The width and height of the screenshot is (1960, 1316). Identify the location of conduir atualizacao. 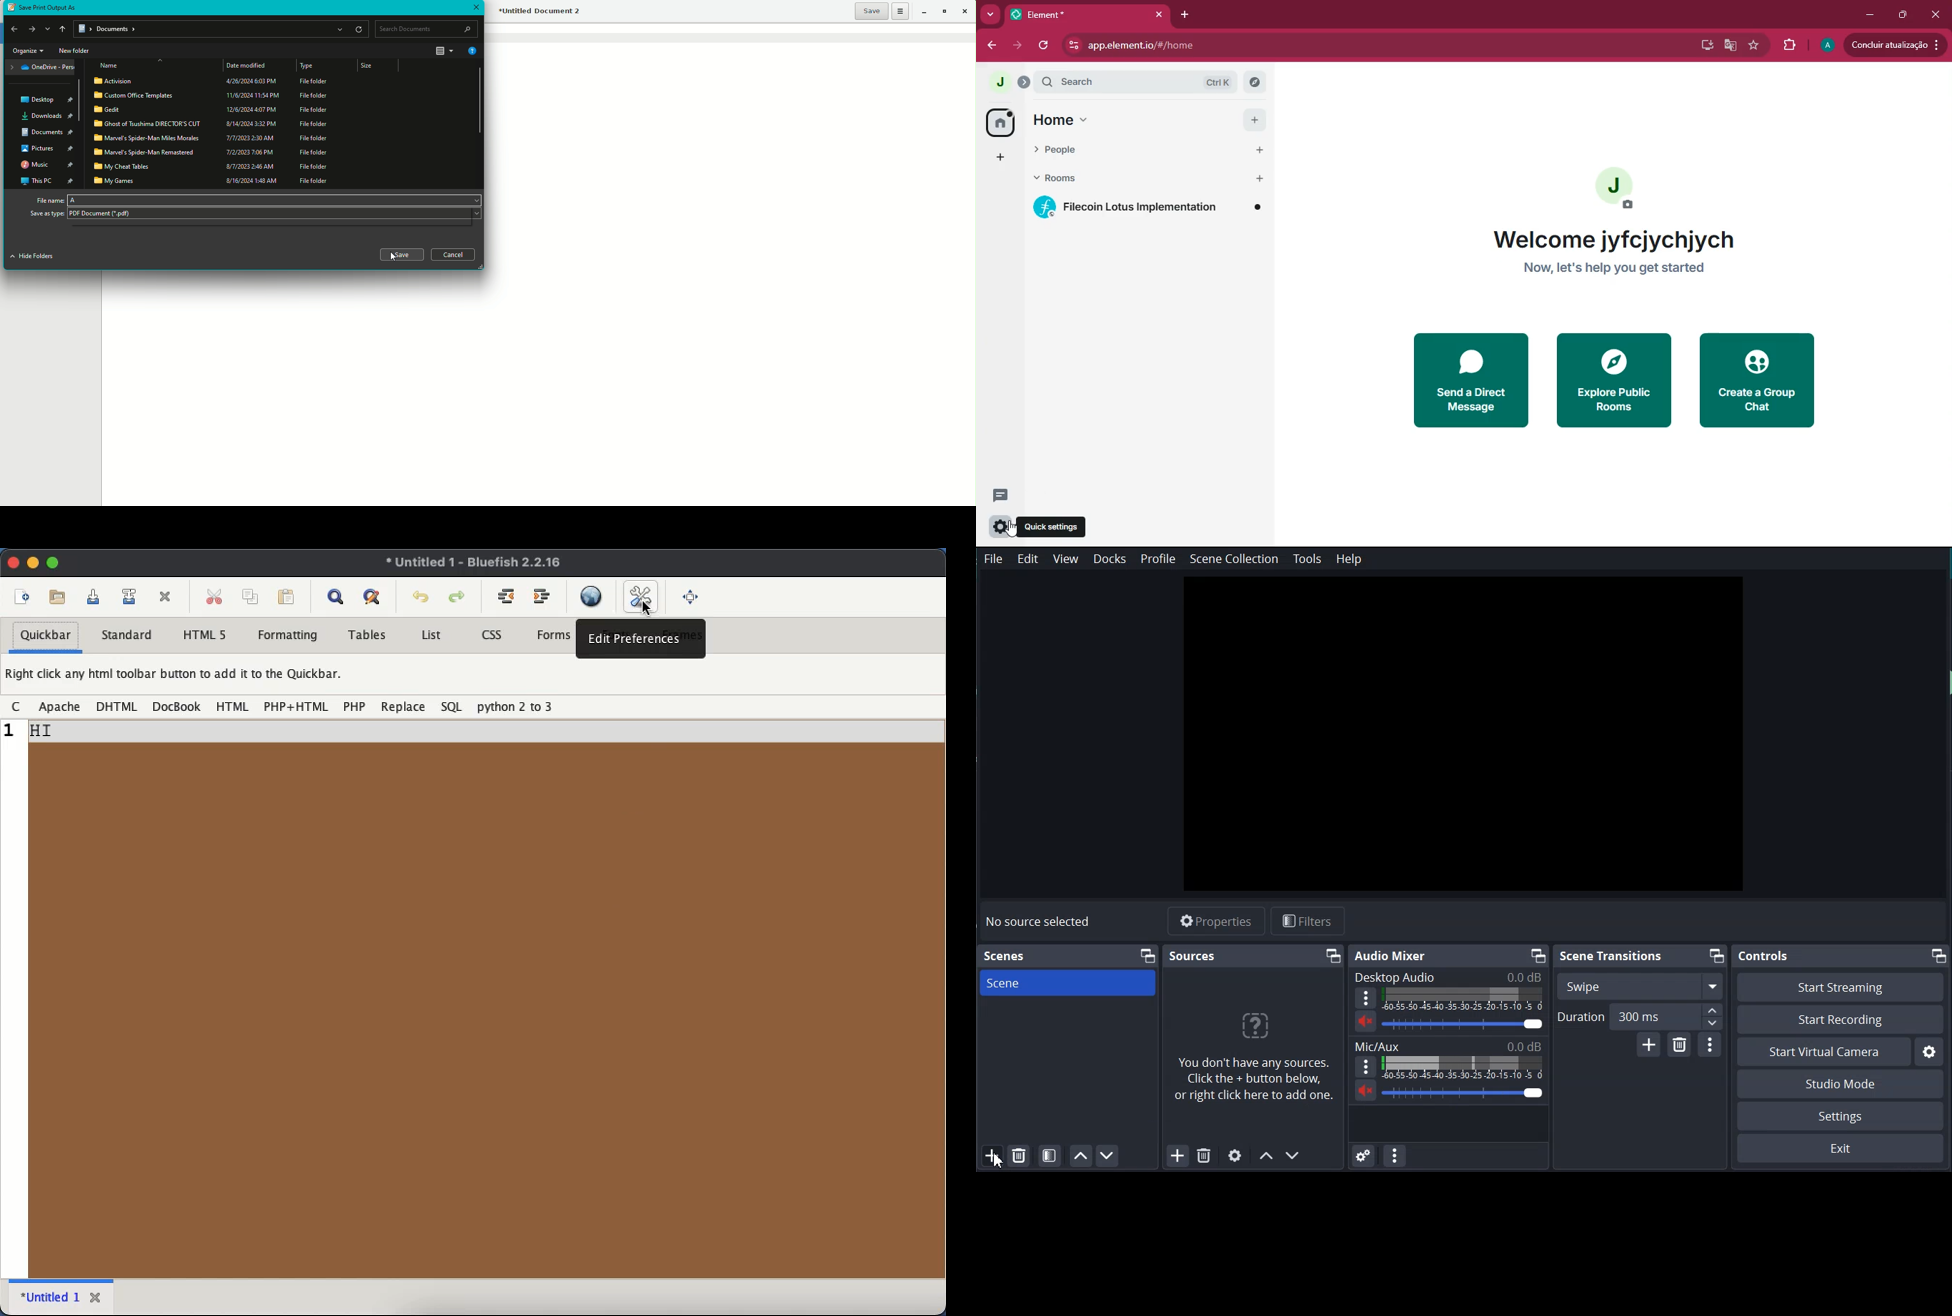
(1894, 45).